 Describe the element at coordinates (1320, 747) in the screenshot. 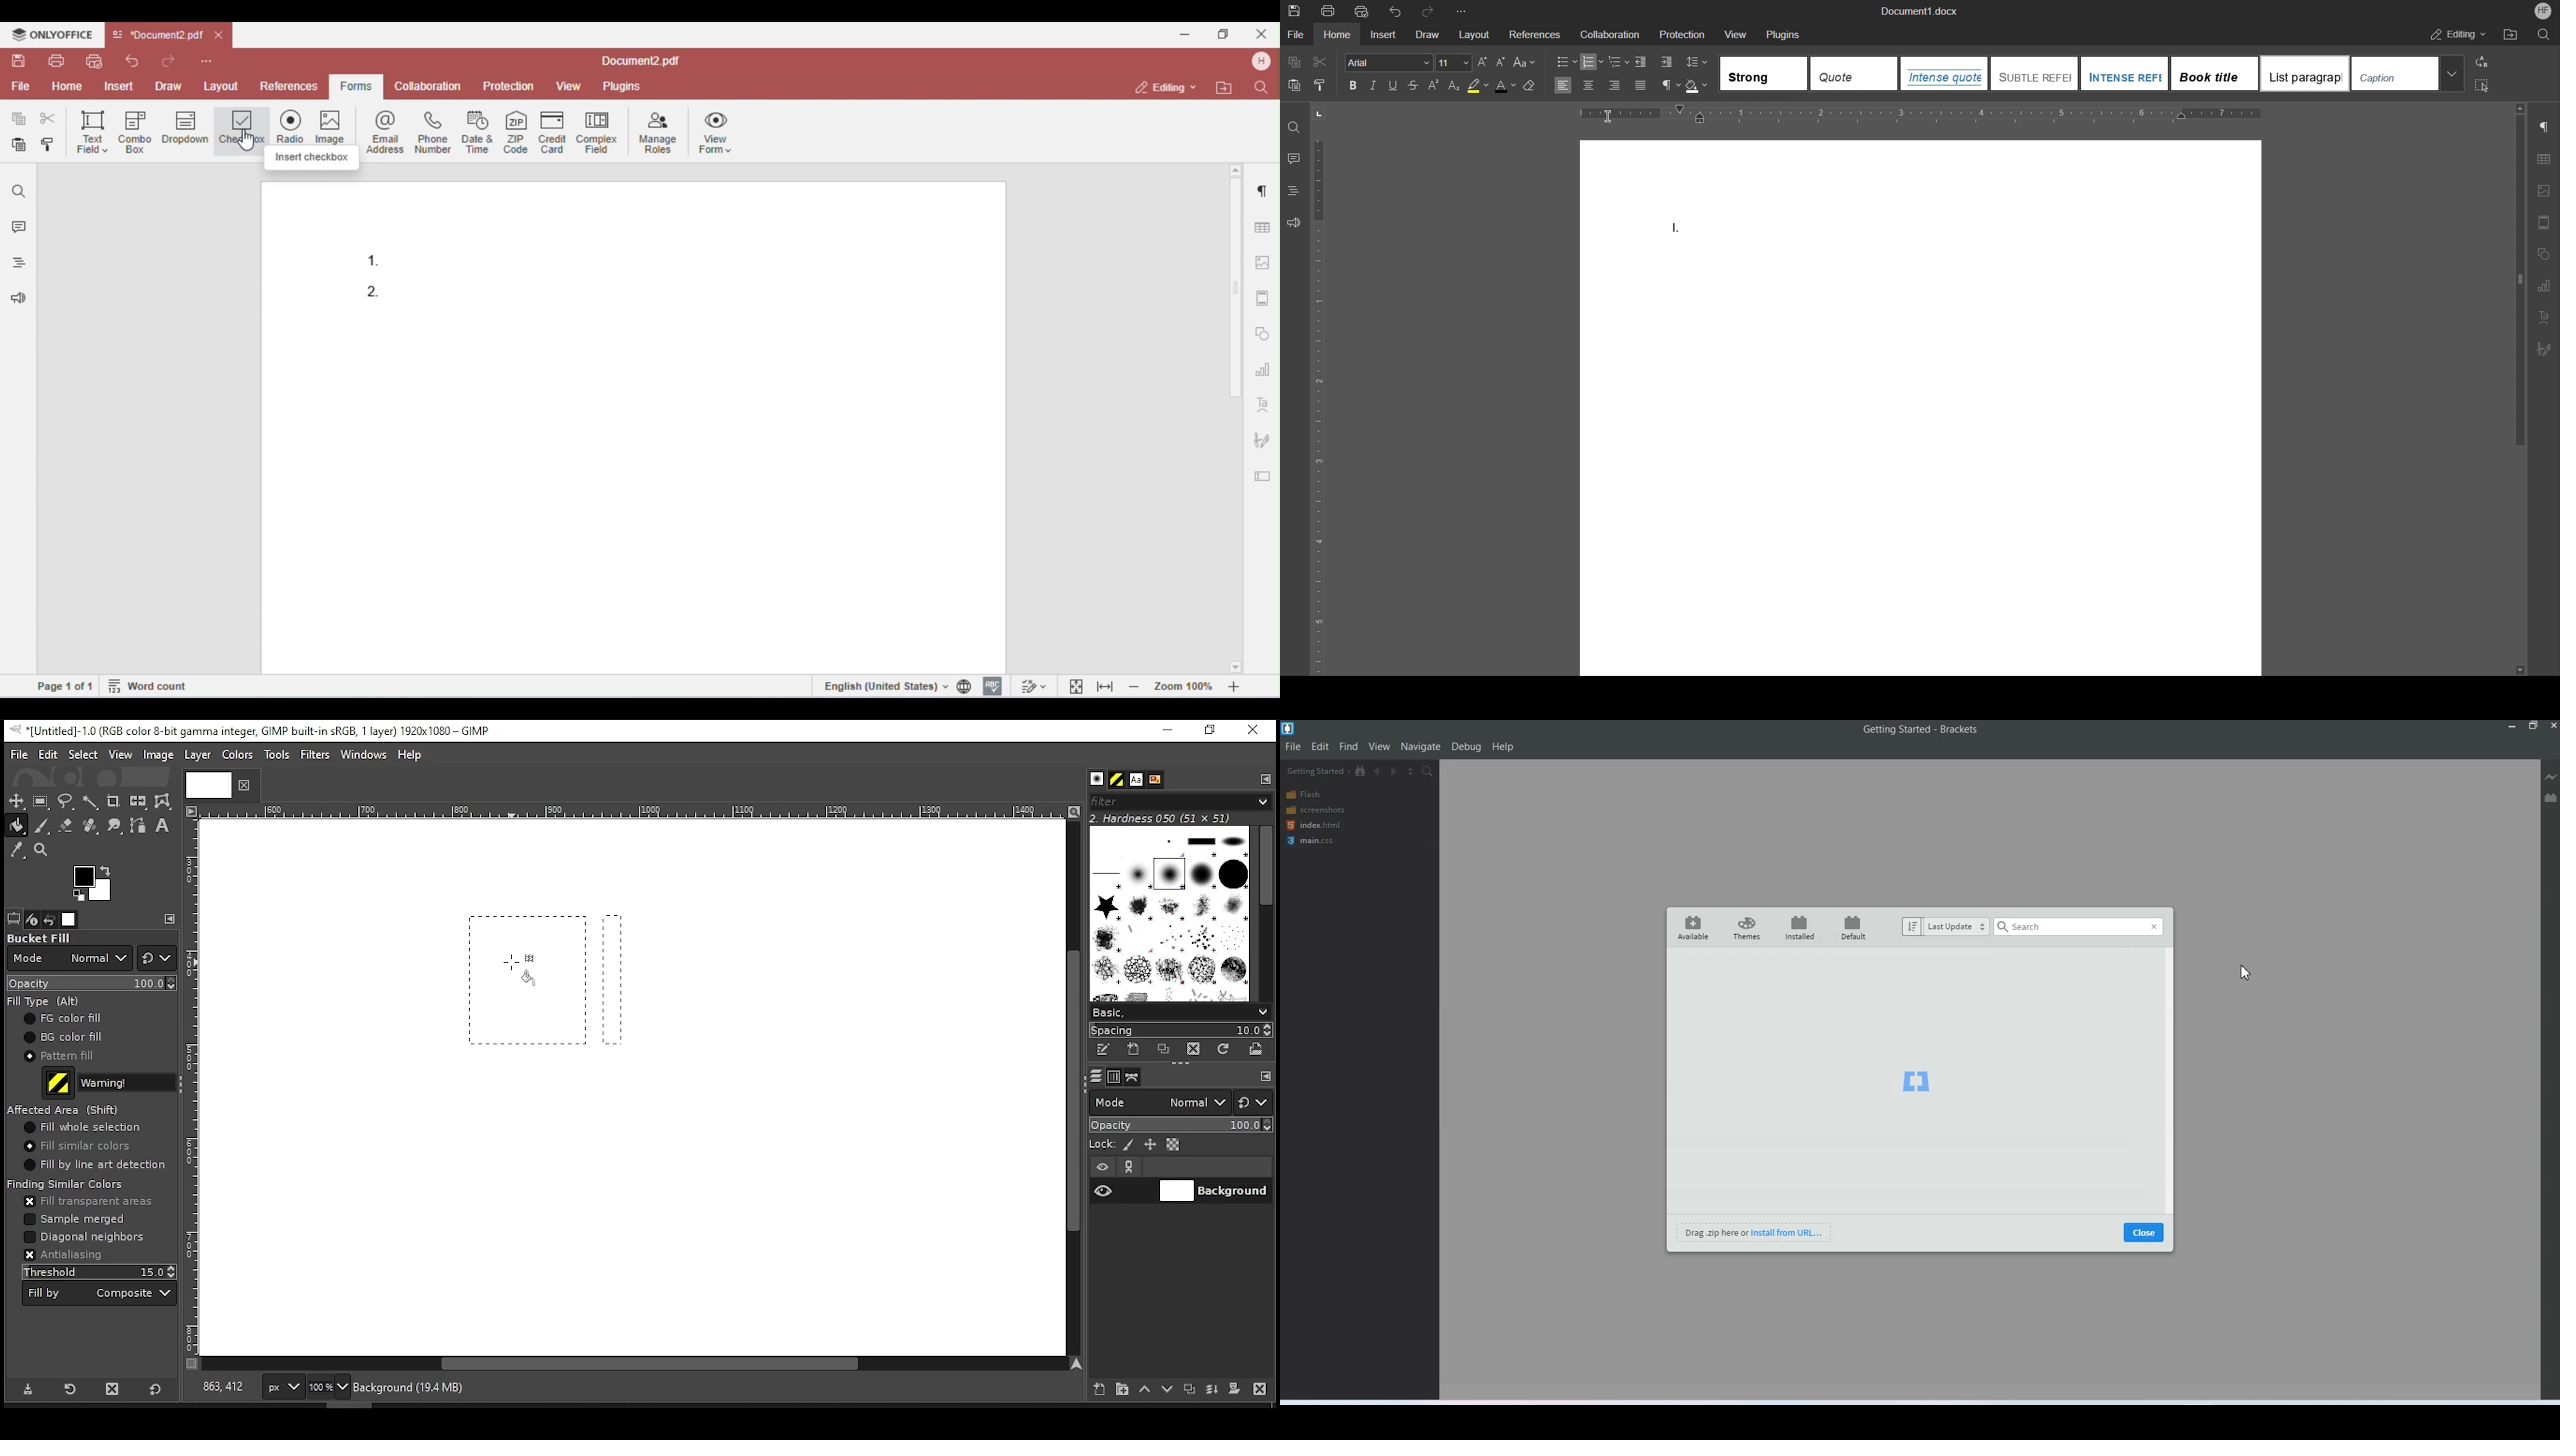

I see `Edit` at that location.